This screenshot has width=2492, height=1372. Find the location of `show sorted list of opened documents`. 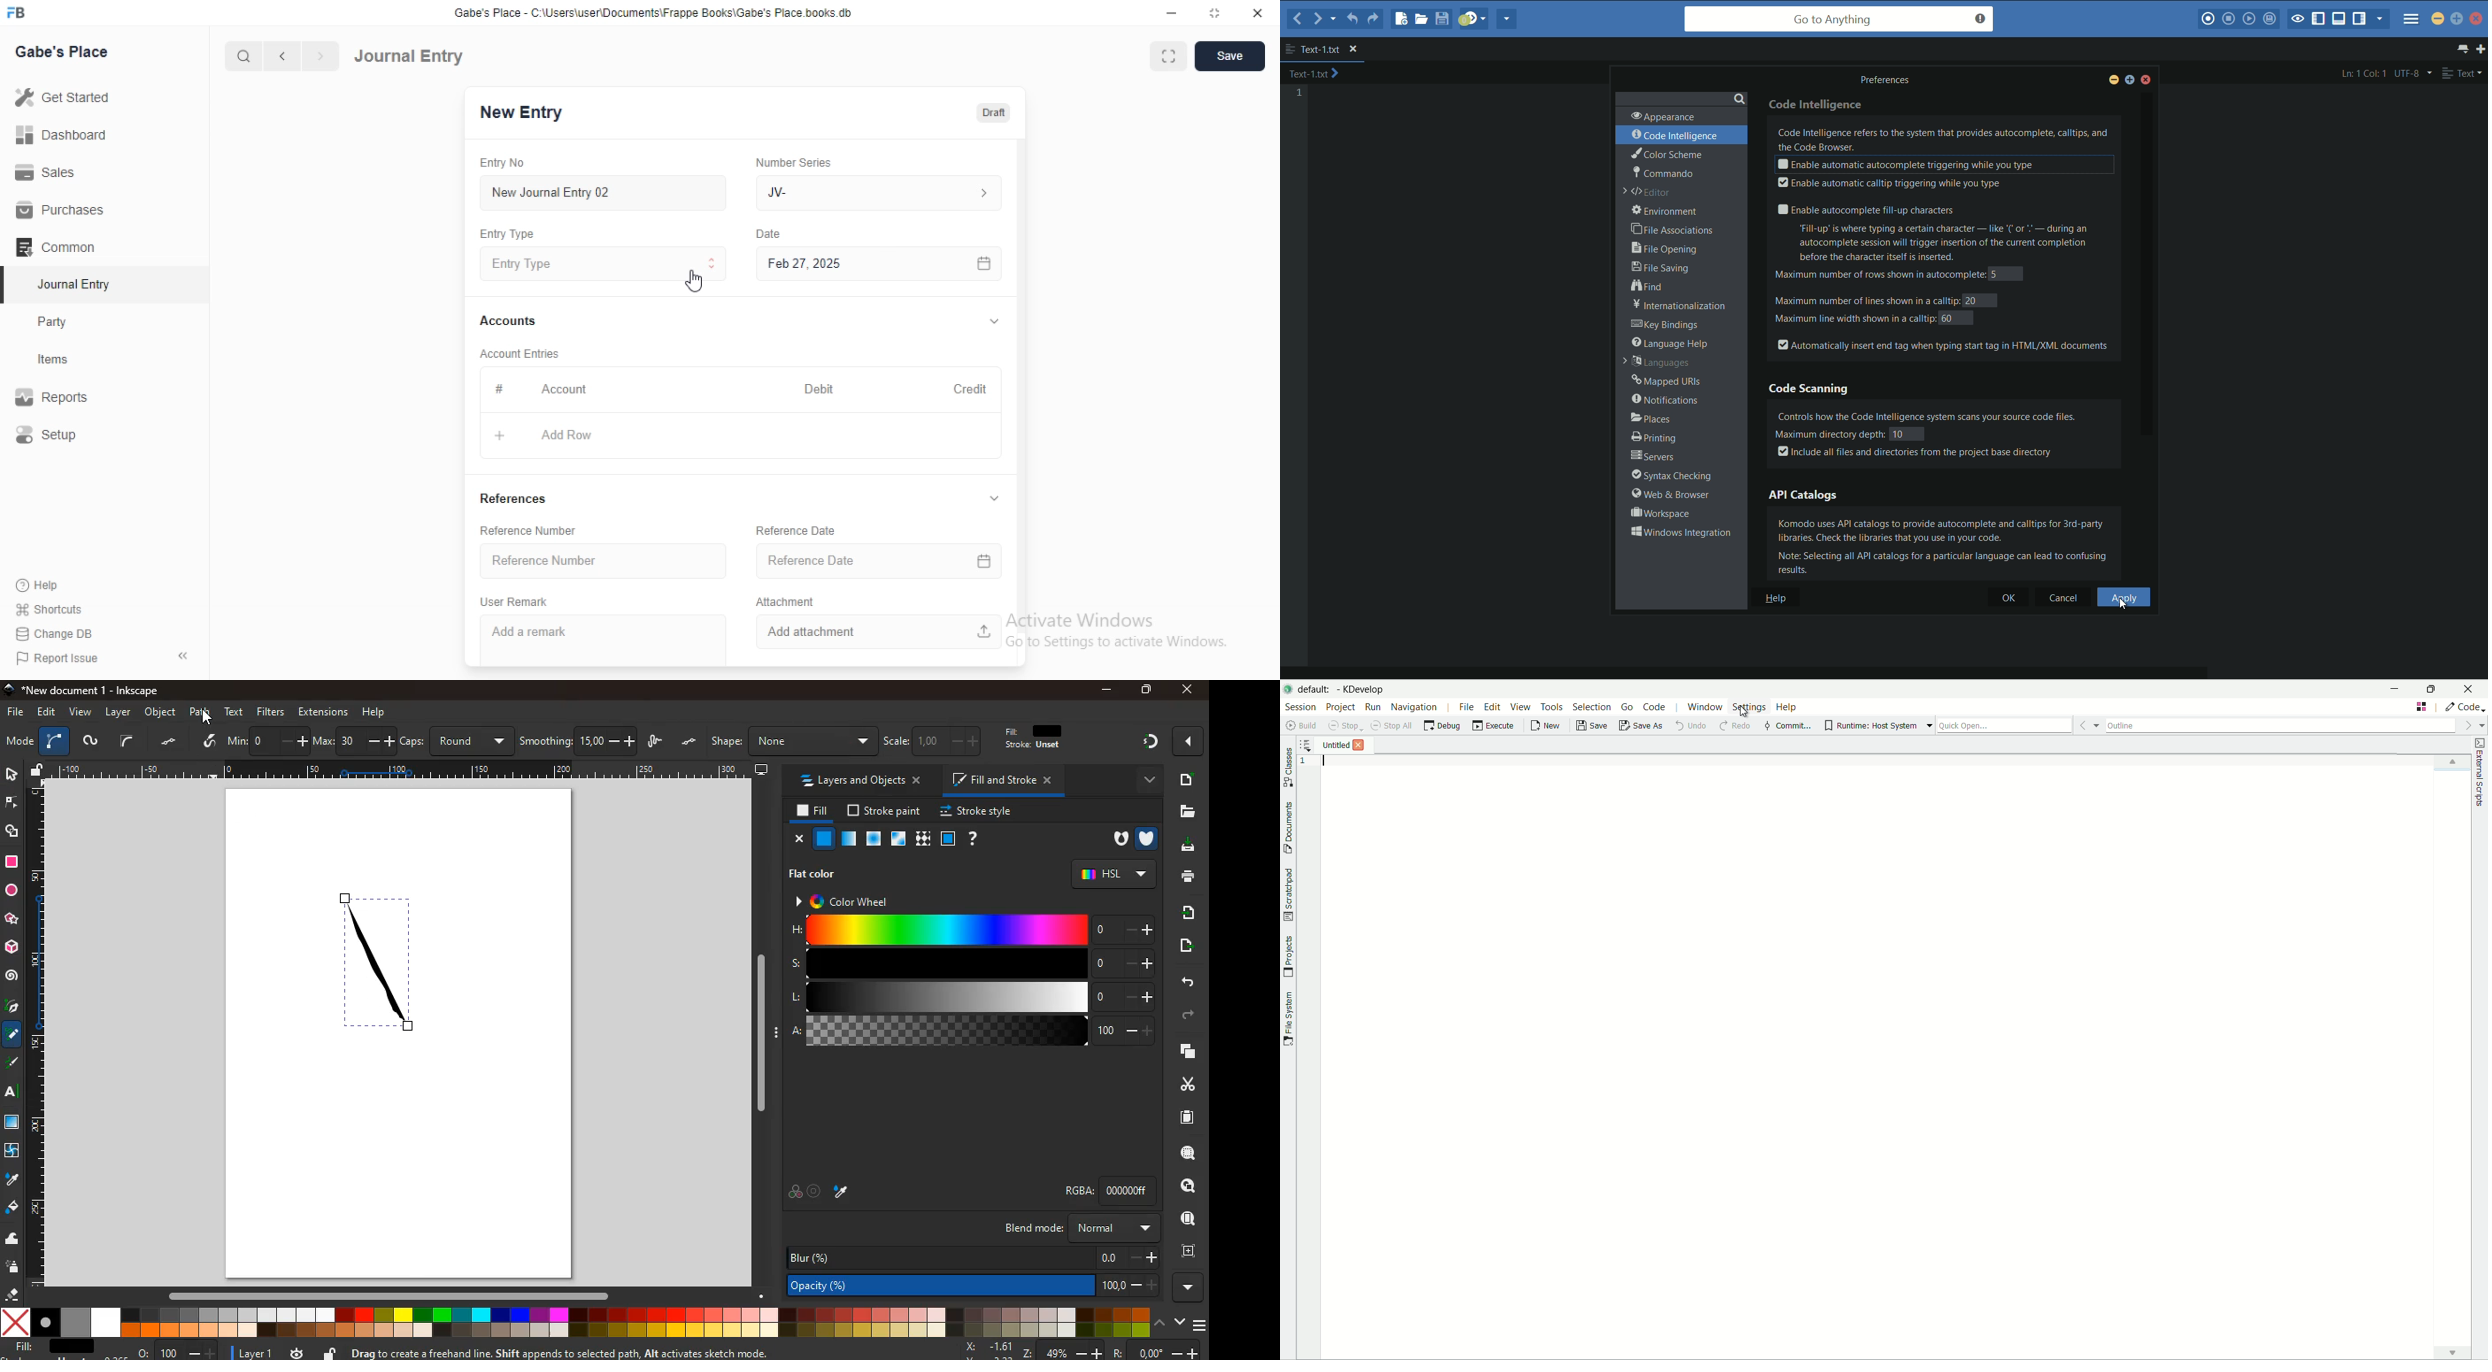

show sorted list of opened documents is located at coordinates (1307, 745).